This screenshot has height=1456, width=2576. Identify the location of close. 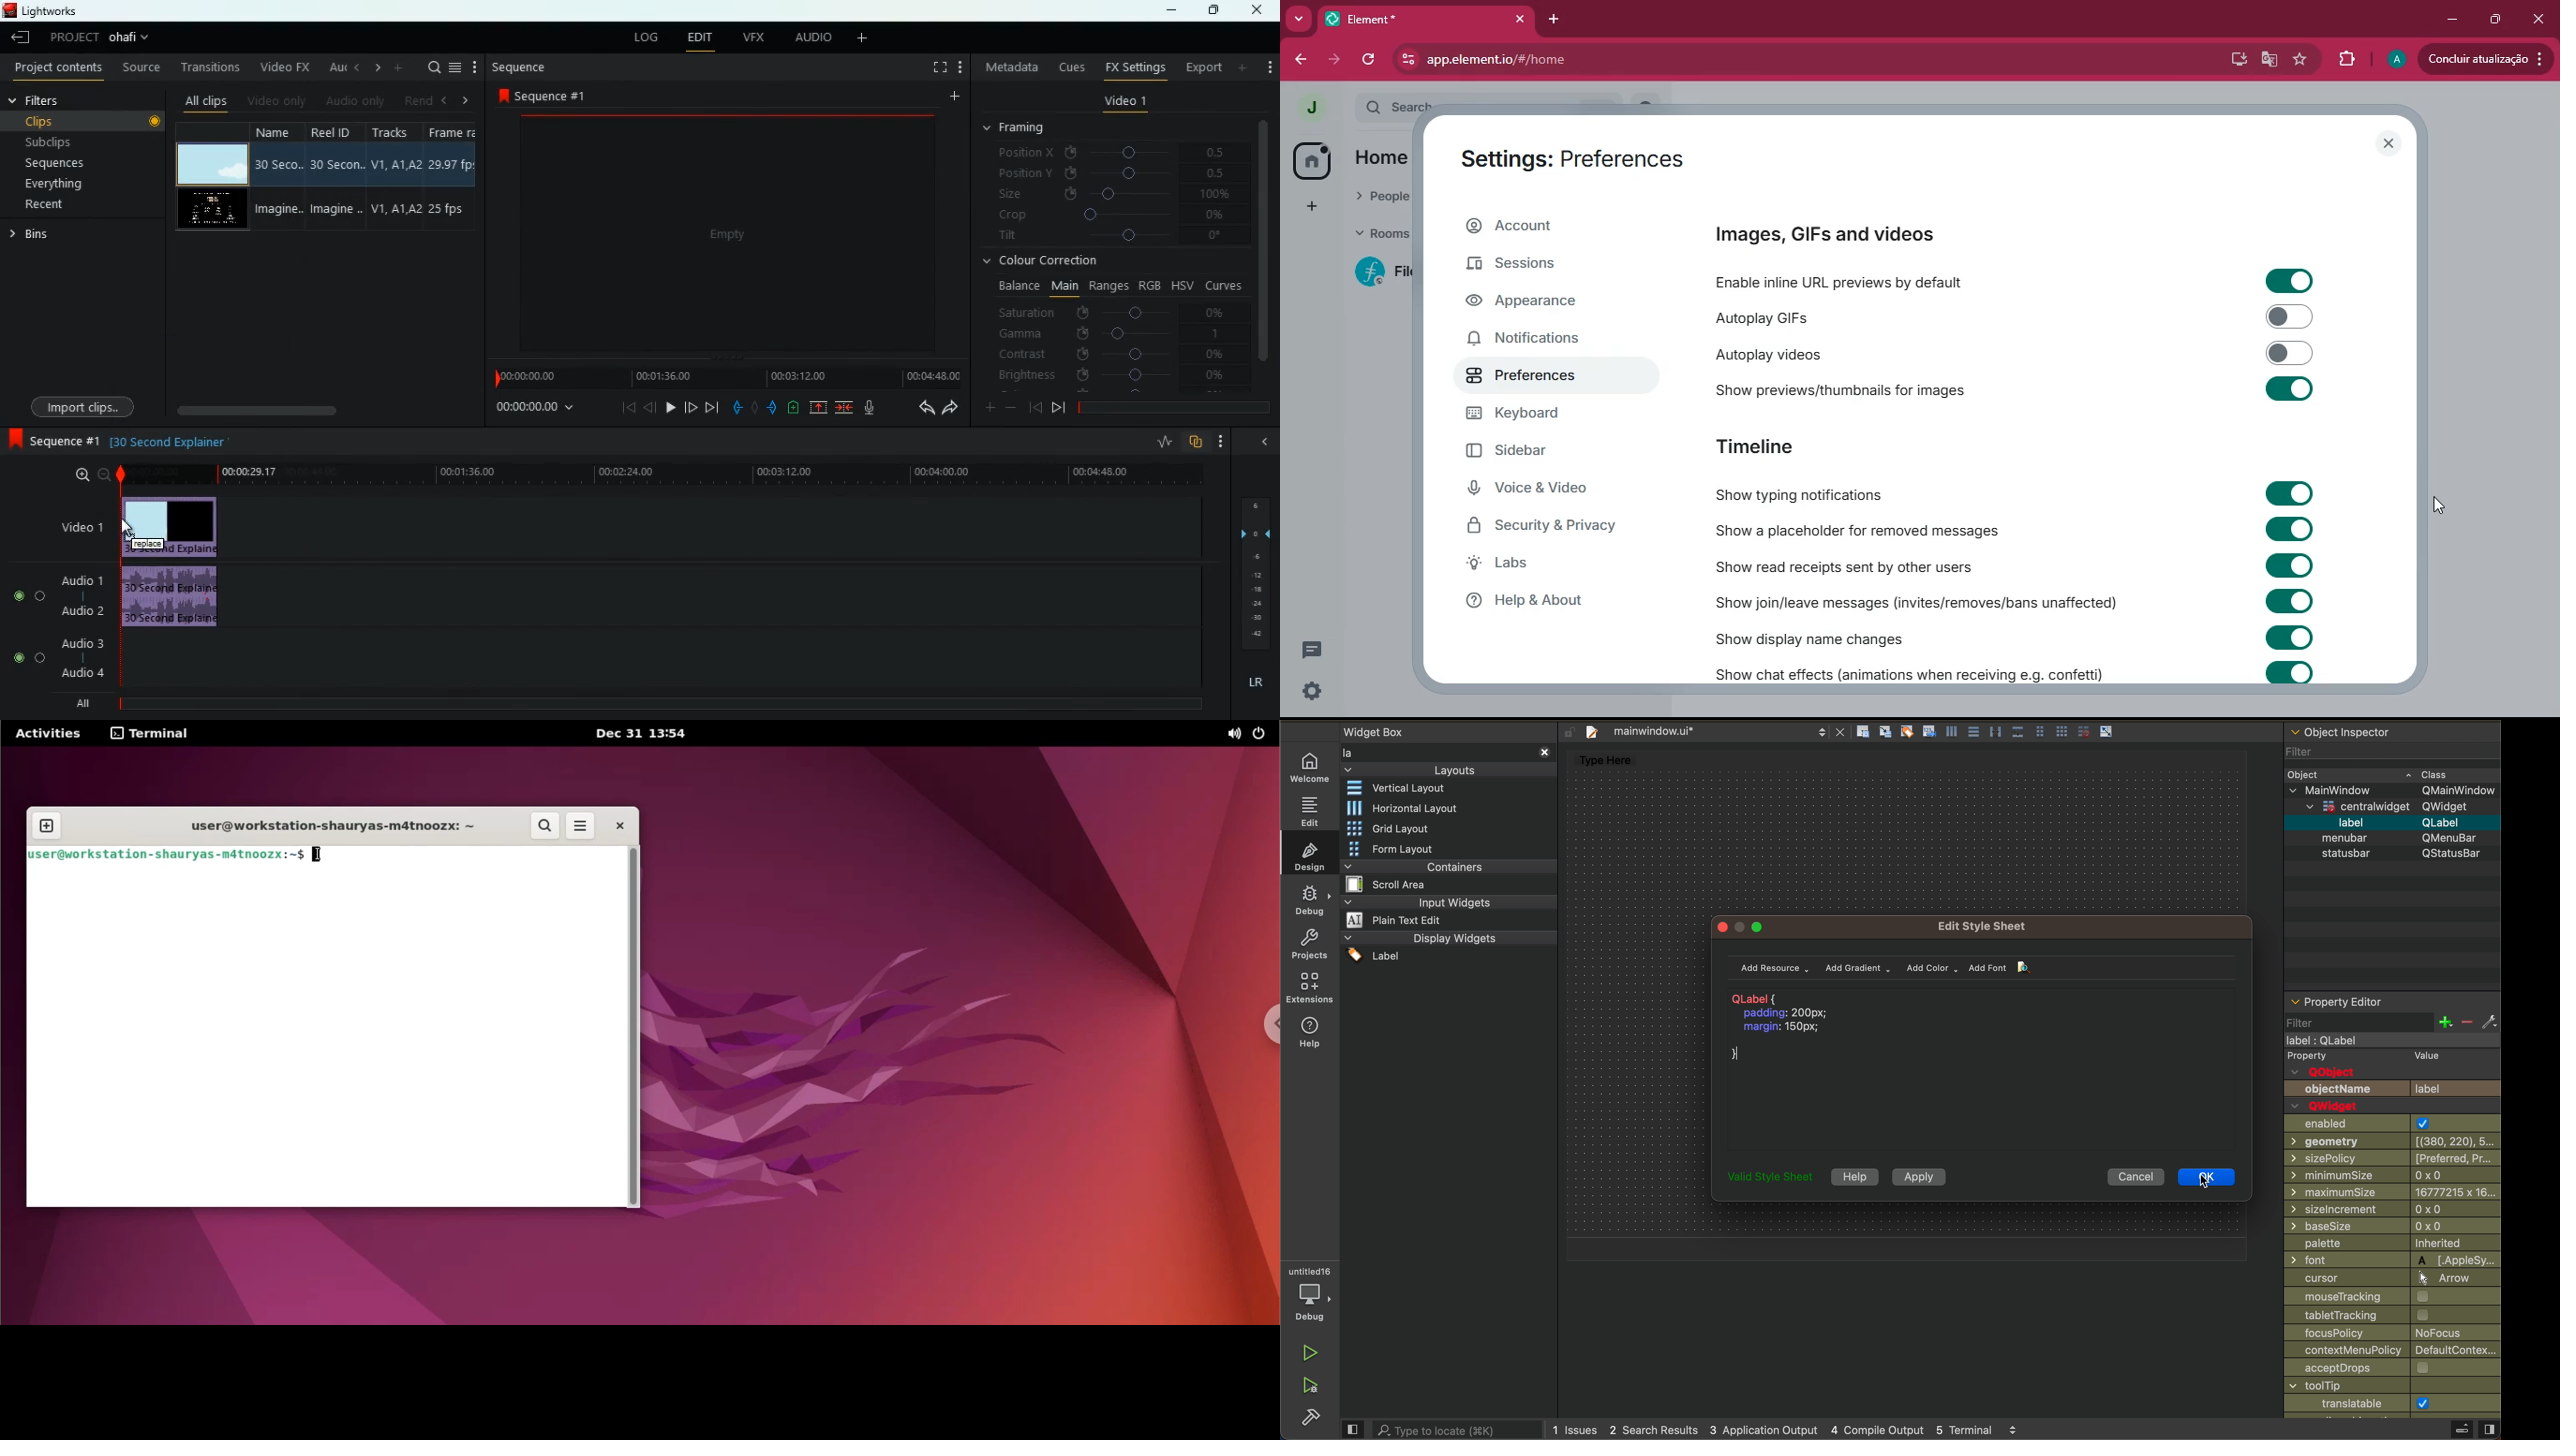
(2541, 19).